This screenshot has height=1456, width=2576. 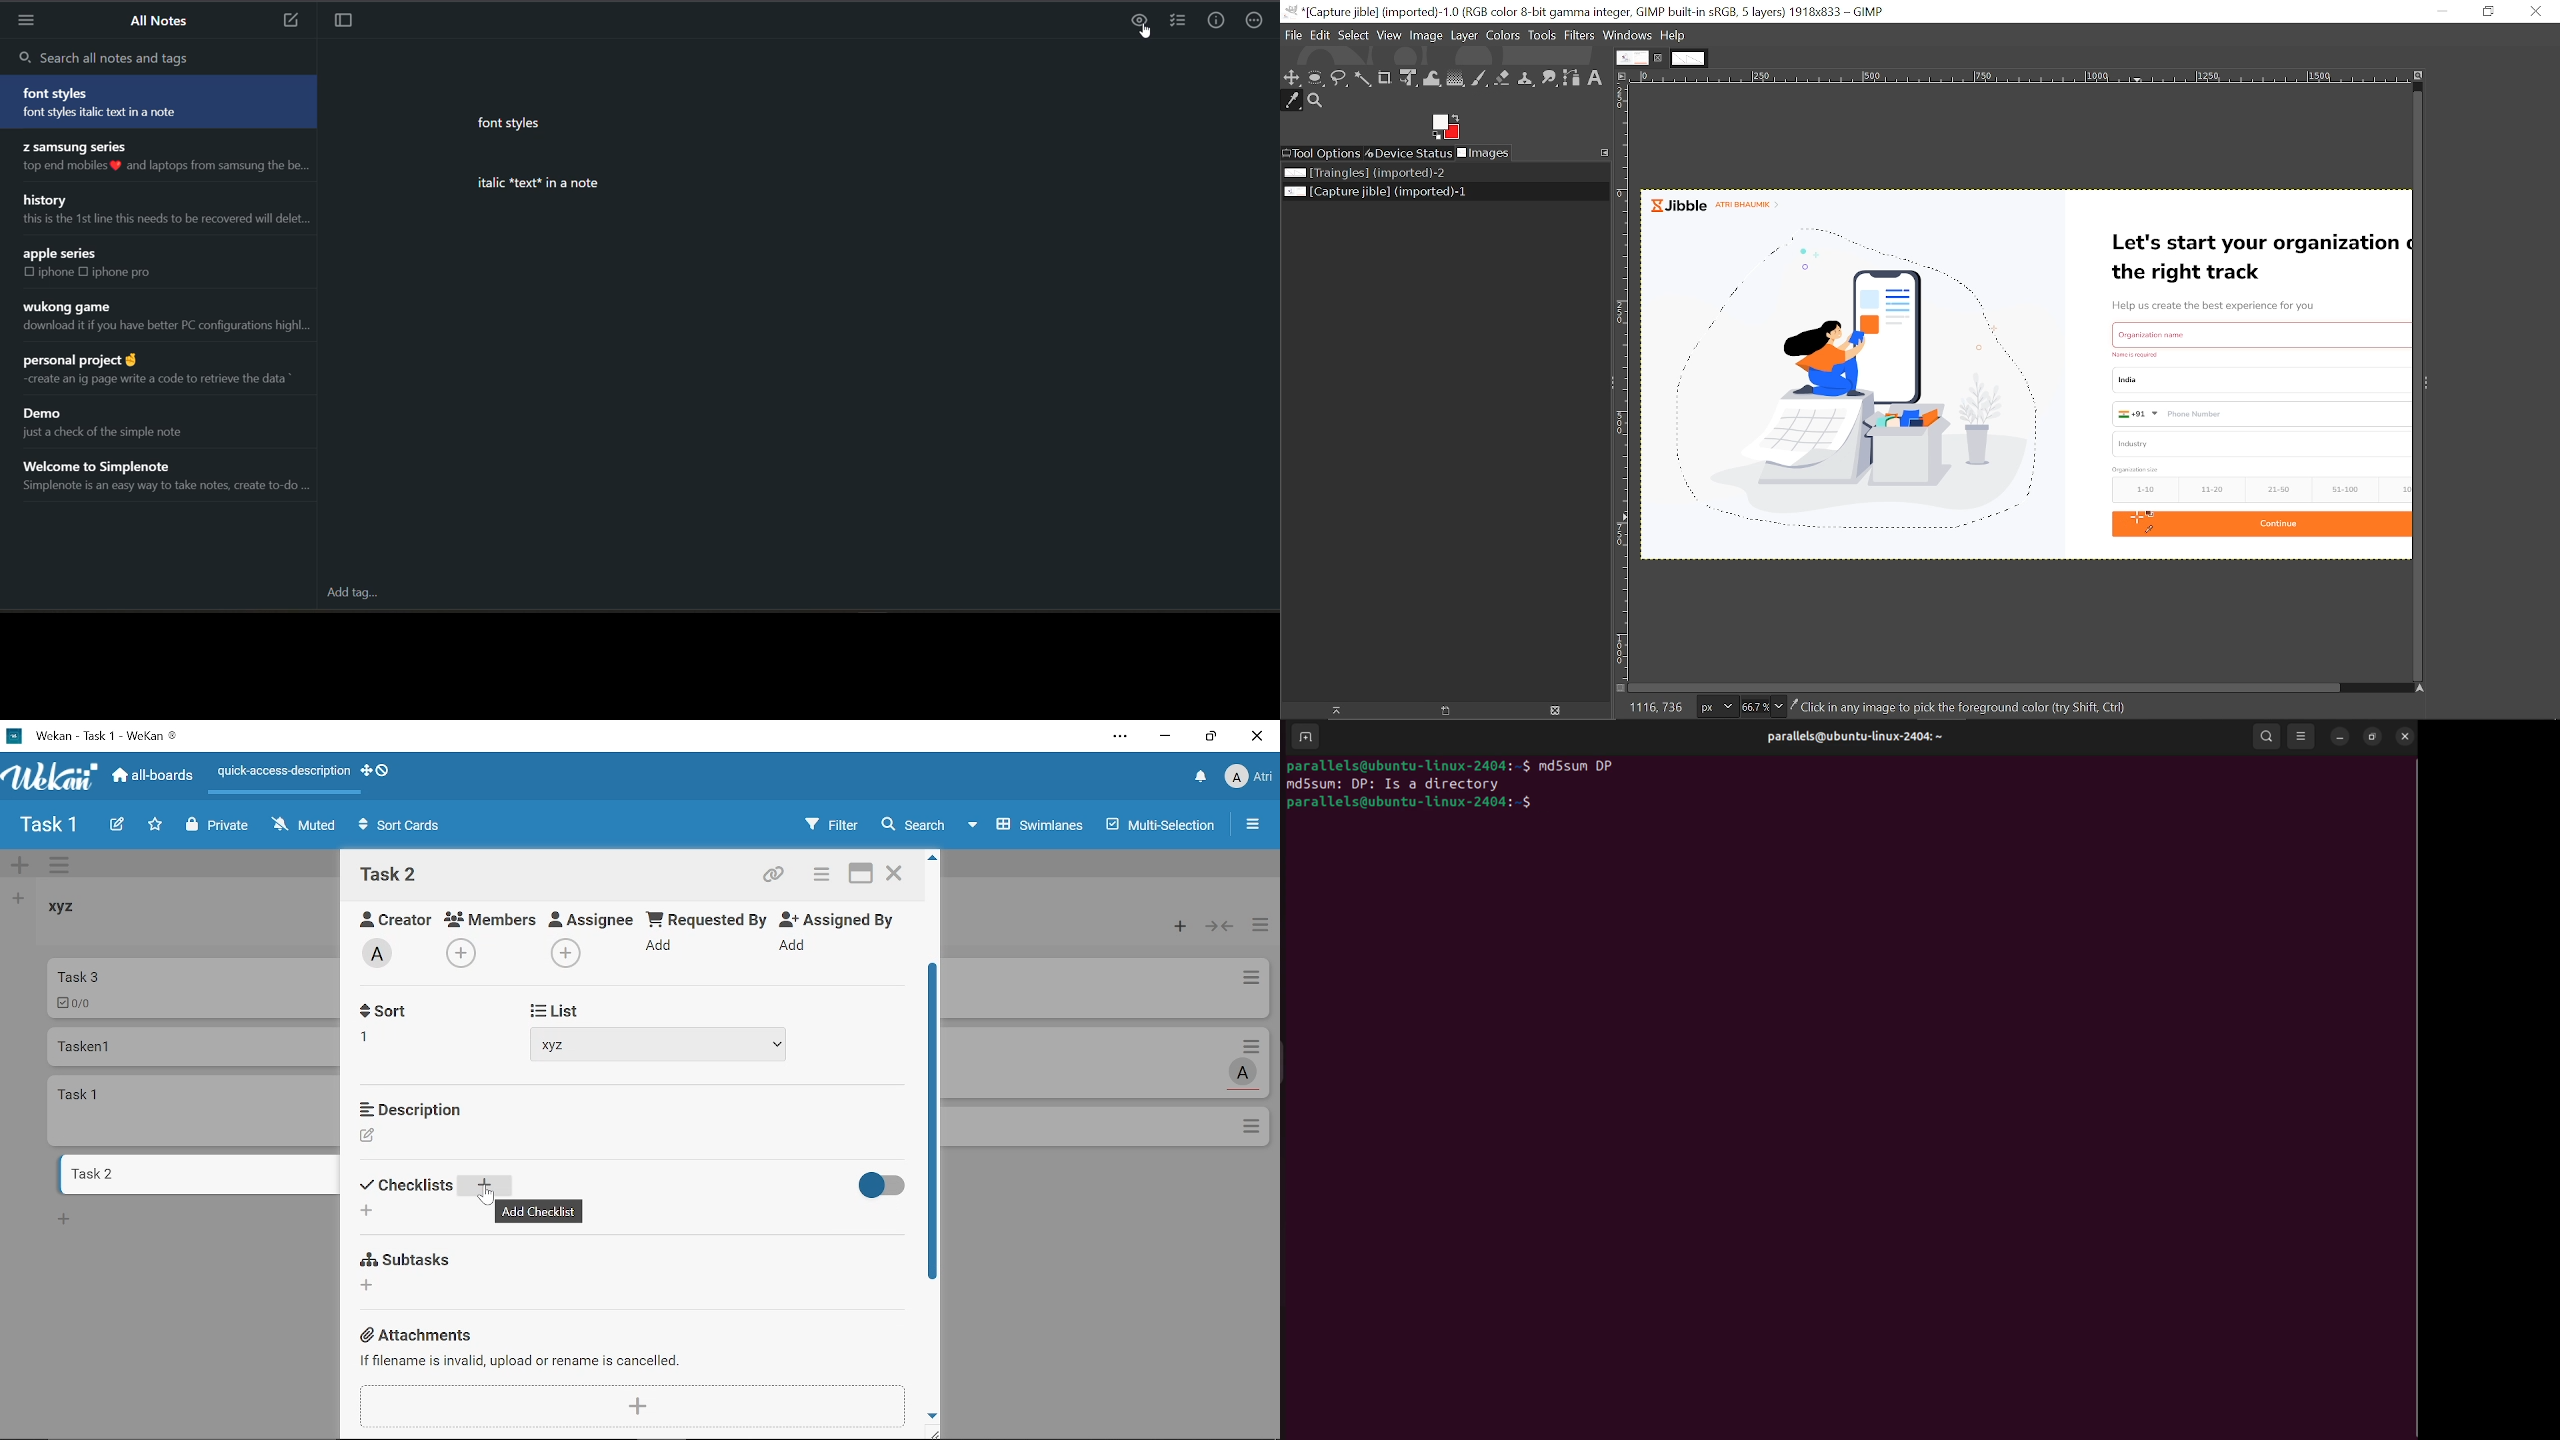 I want to click on Attachments, so click(x=412, y=1335).